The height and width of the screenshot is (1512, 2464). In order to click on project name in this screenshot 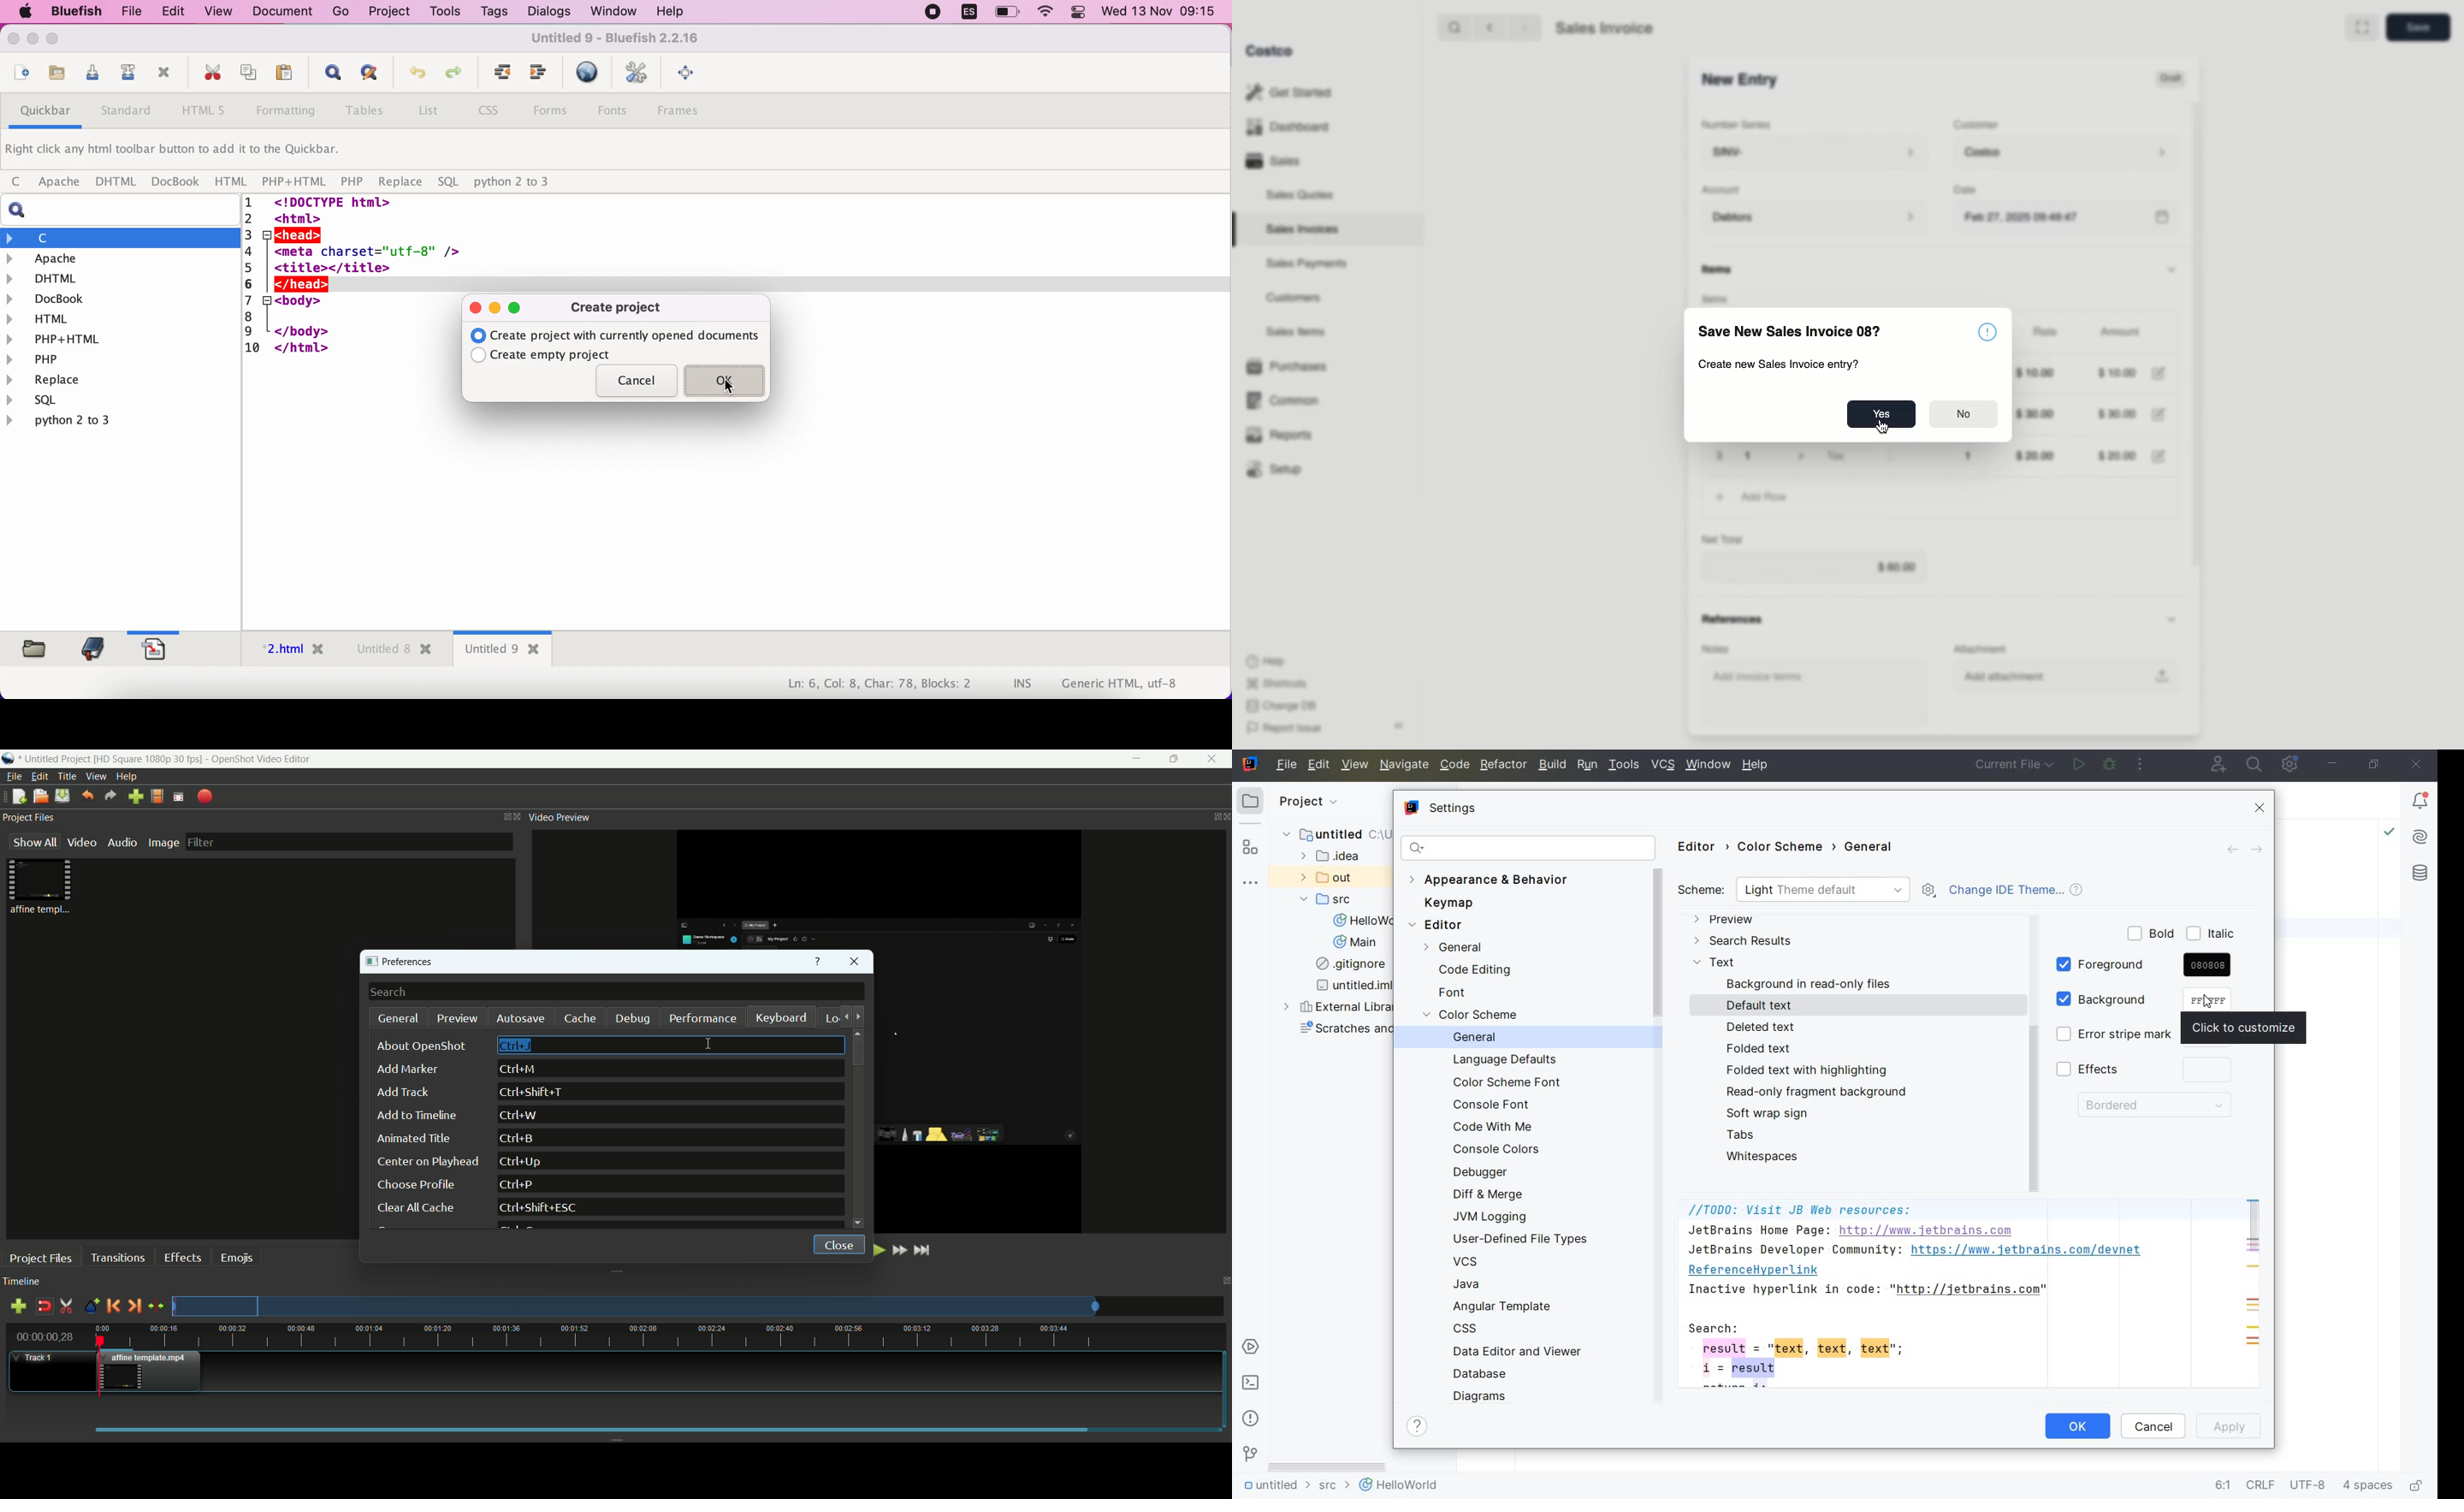, I will do `click(57, 760)`.